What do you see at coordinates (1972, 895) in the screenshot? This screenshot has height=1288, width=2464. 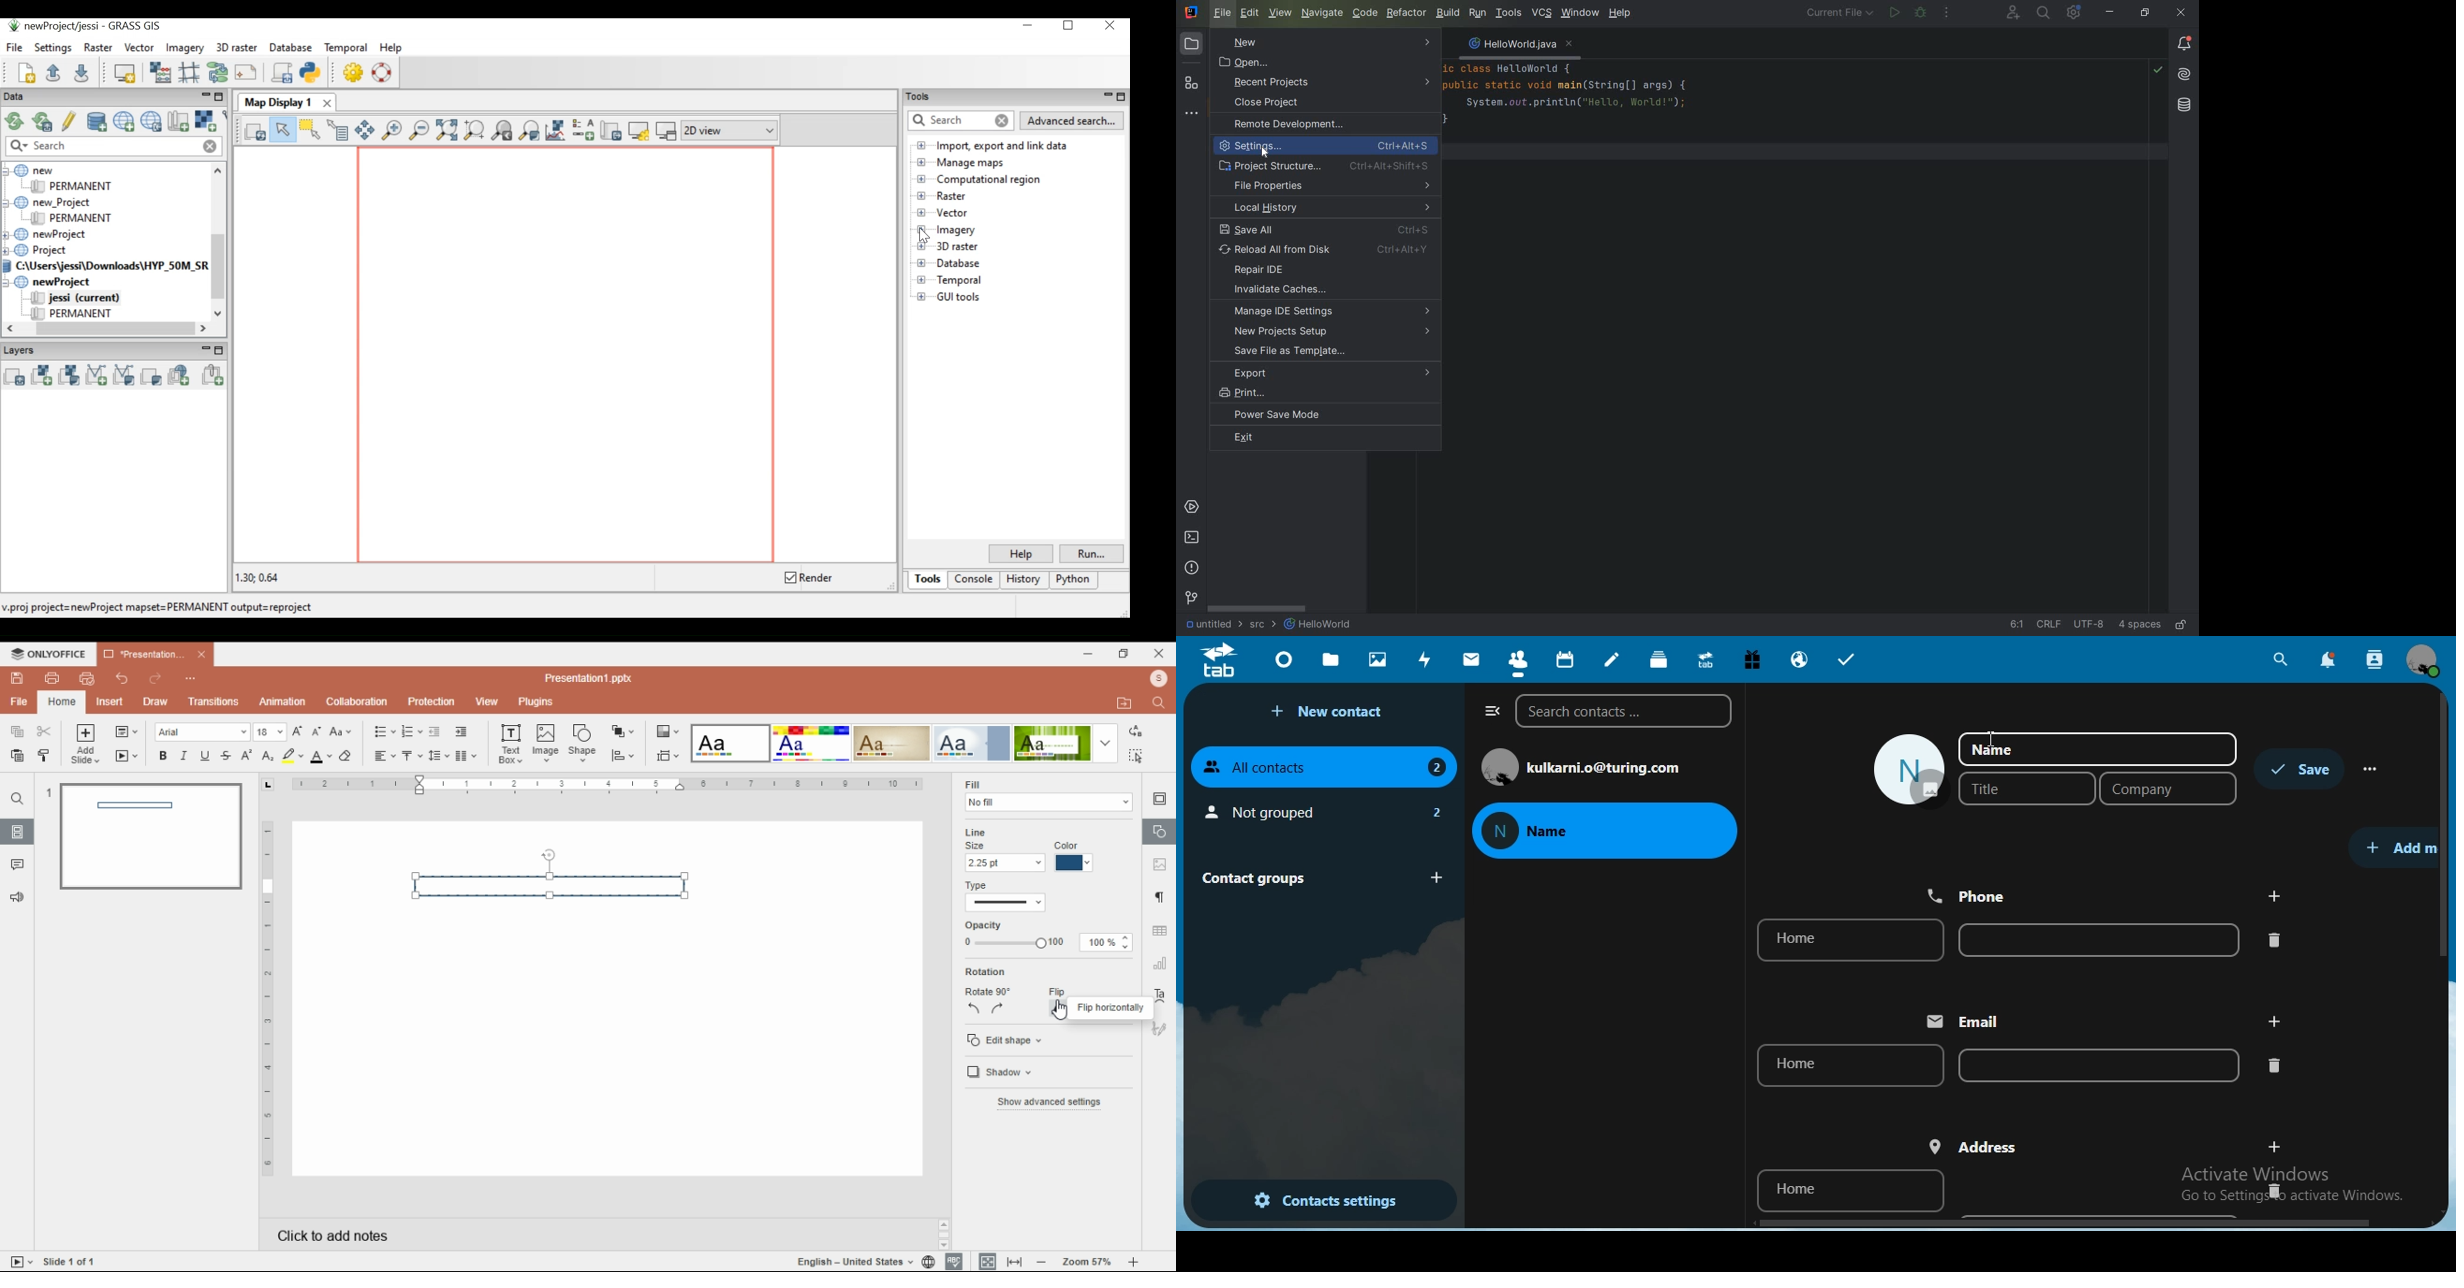 I see `phone` at bounding box center [1972, 895].